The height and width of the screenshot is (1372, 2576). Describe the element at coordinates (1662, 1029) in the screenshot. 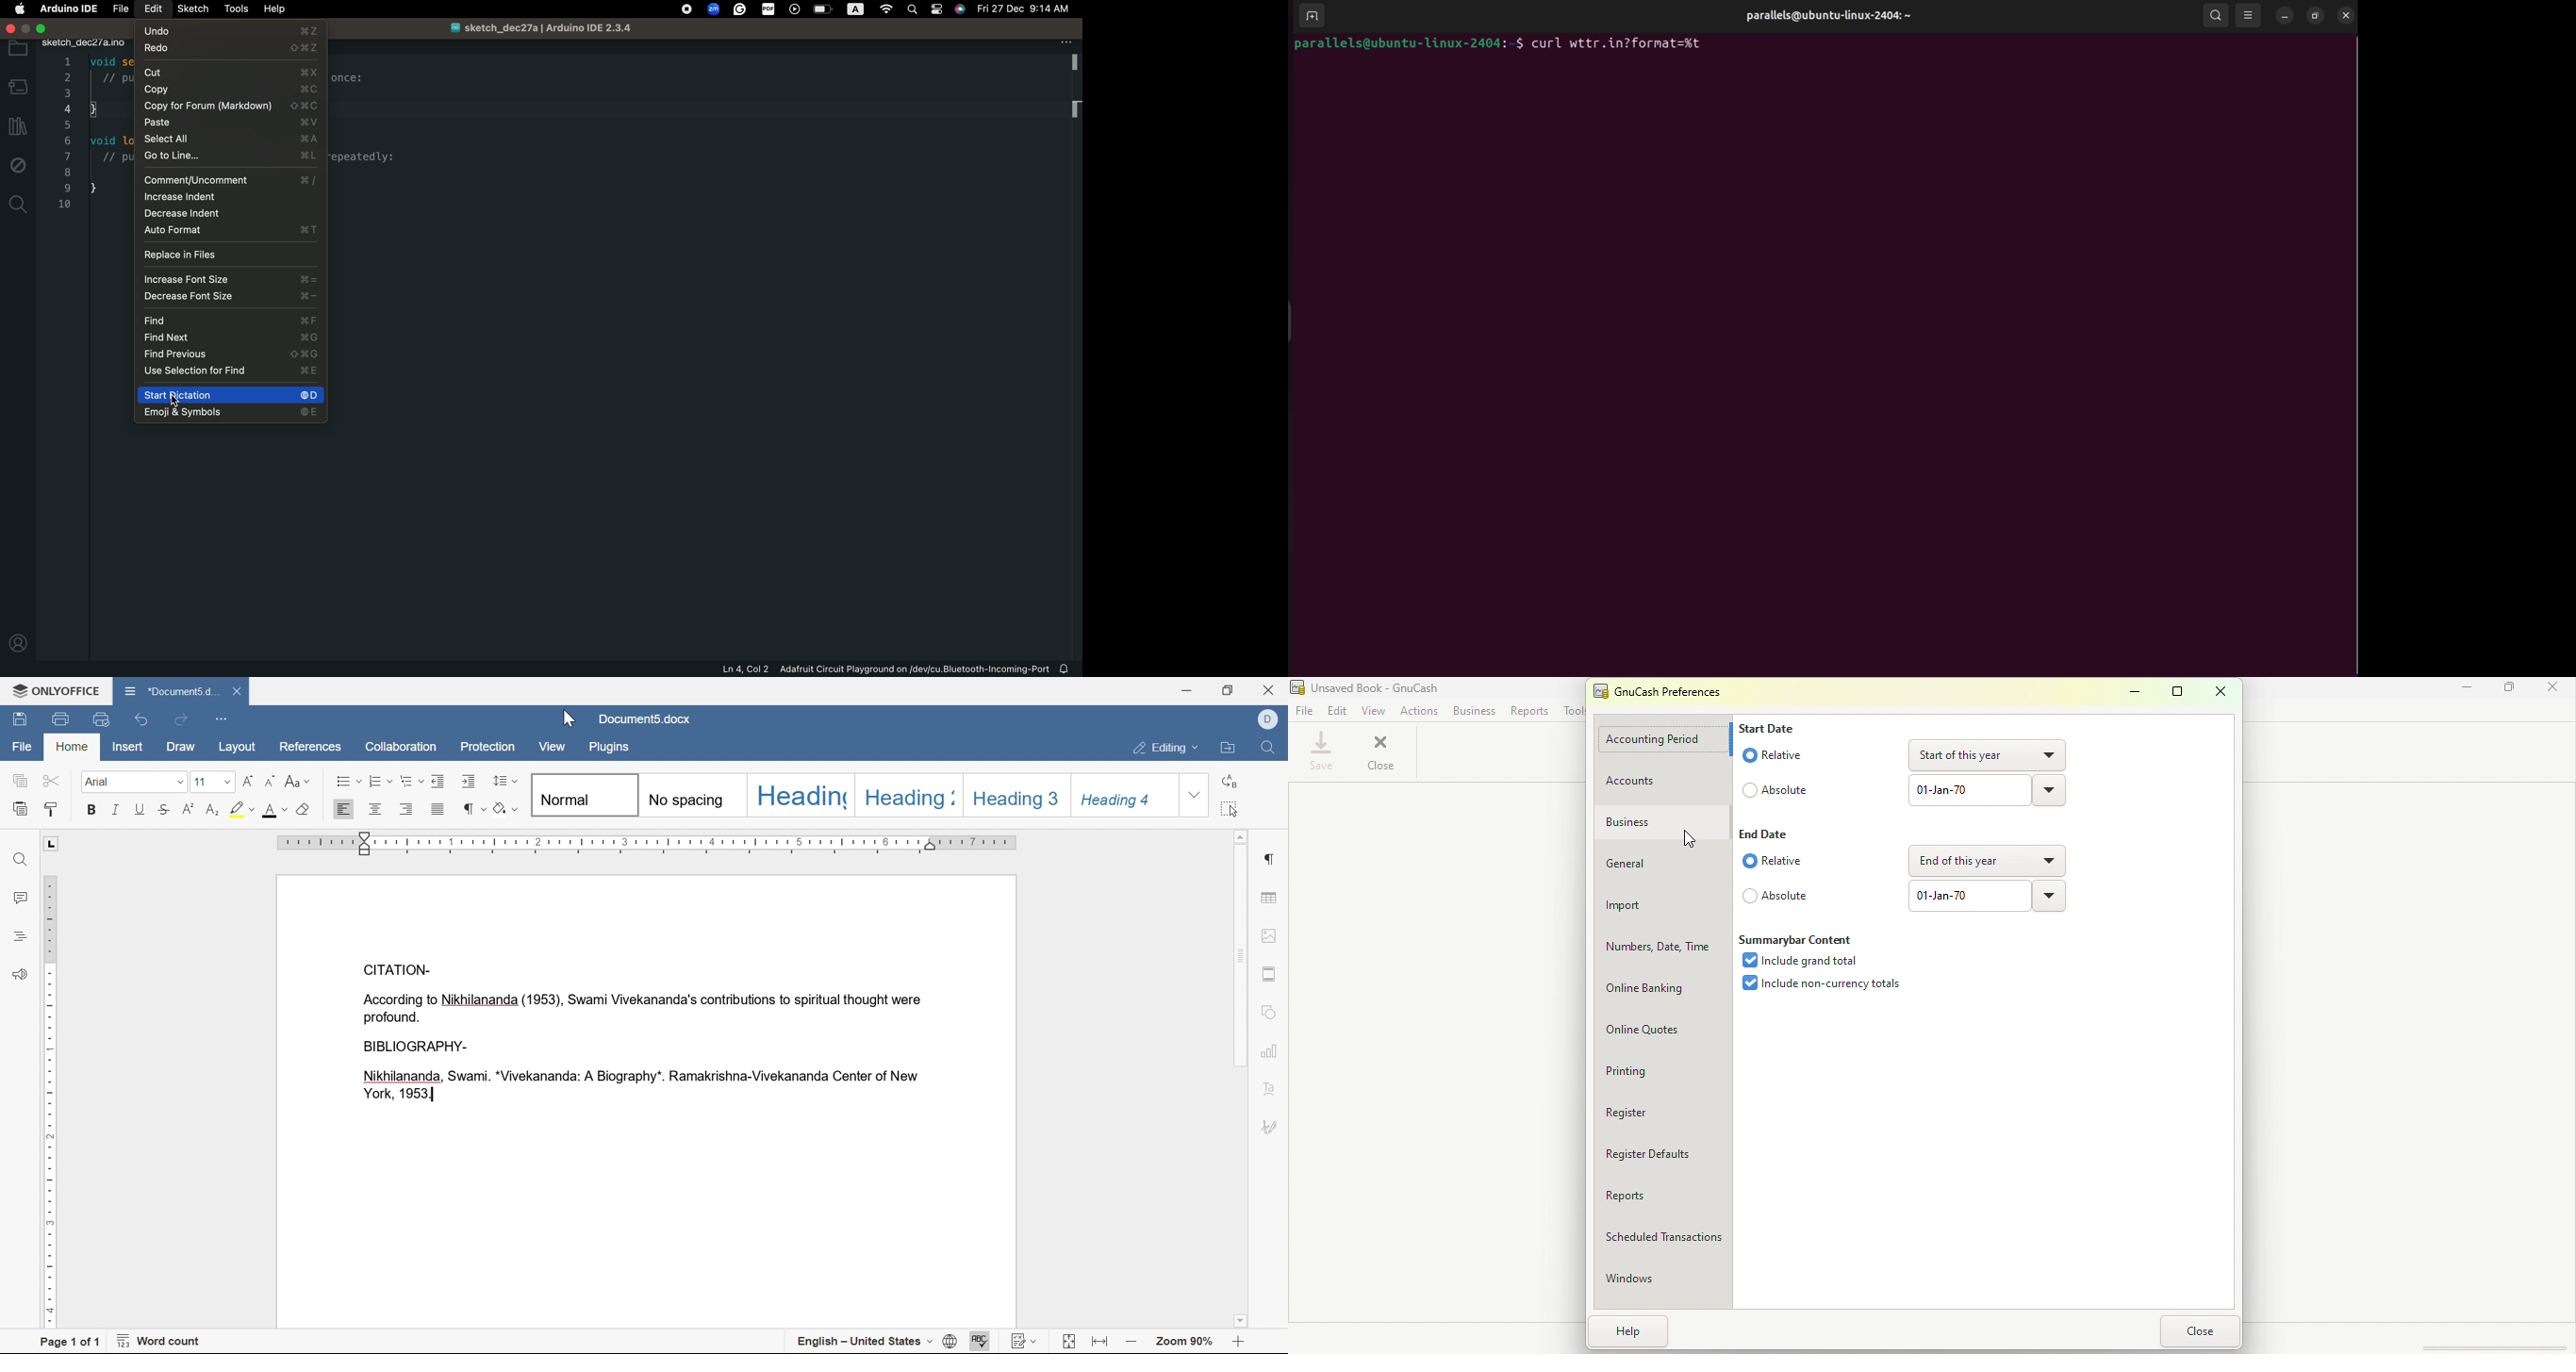

I see `Online quotes` at that location.